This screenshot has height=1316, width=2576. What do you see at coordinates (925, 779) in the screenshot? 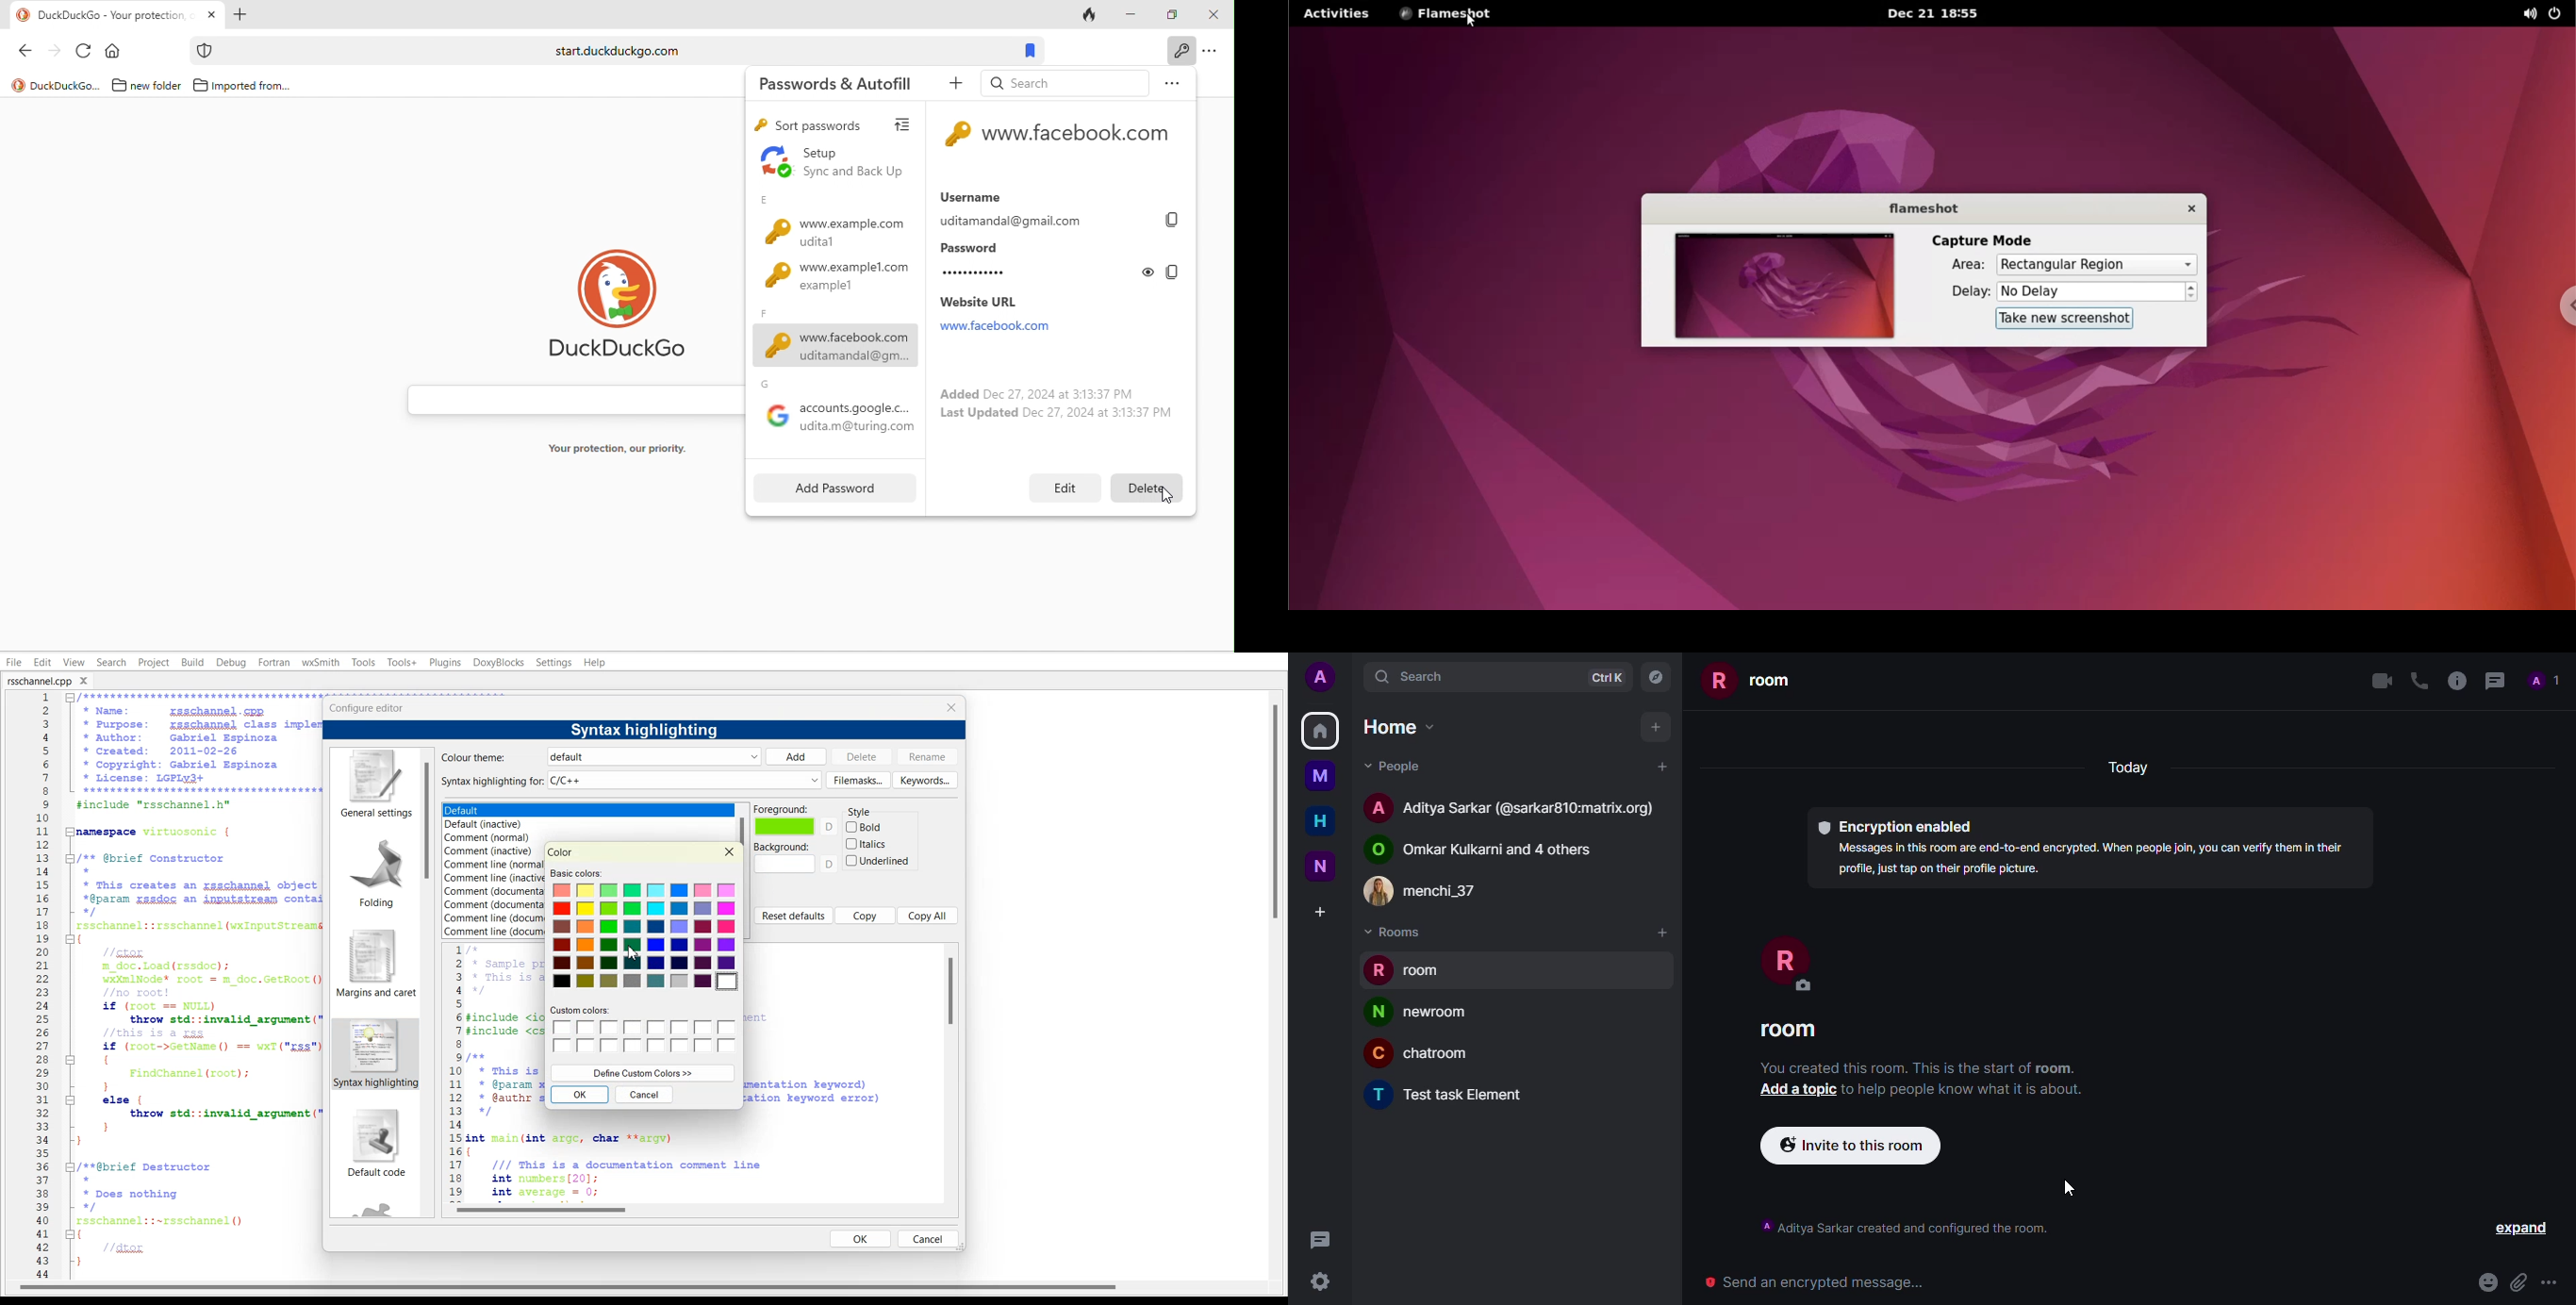
I see `Keywords` at bounding box center [925, 779].